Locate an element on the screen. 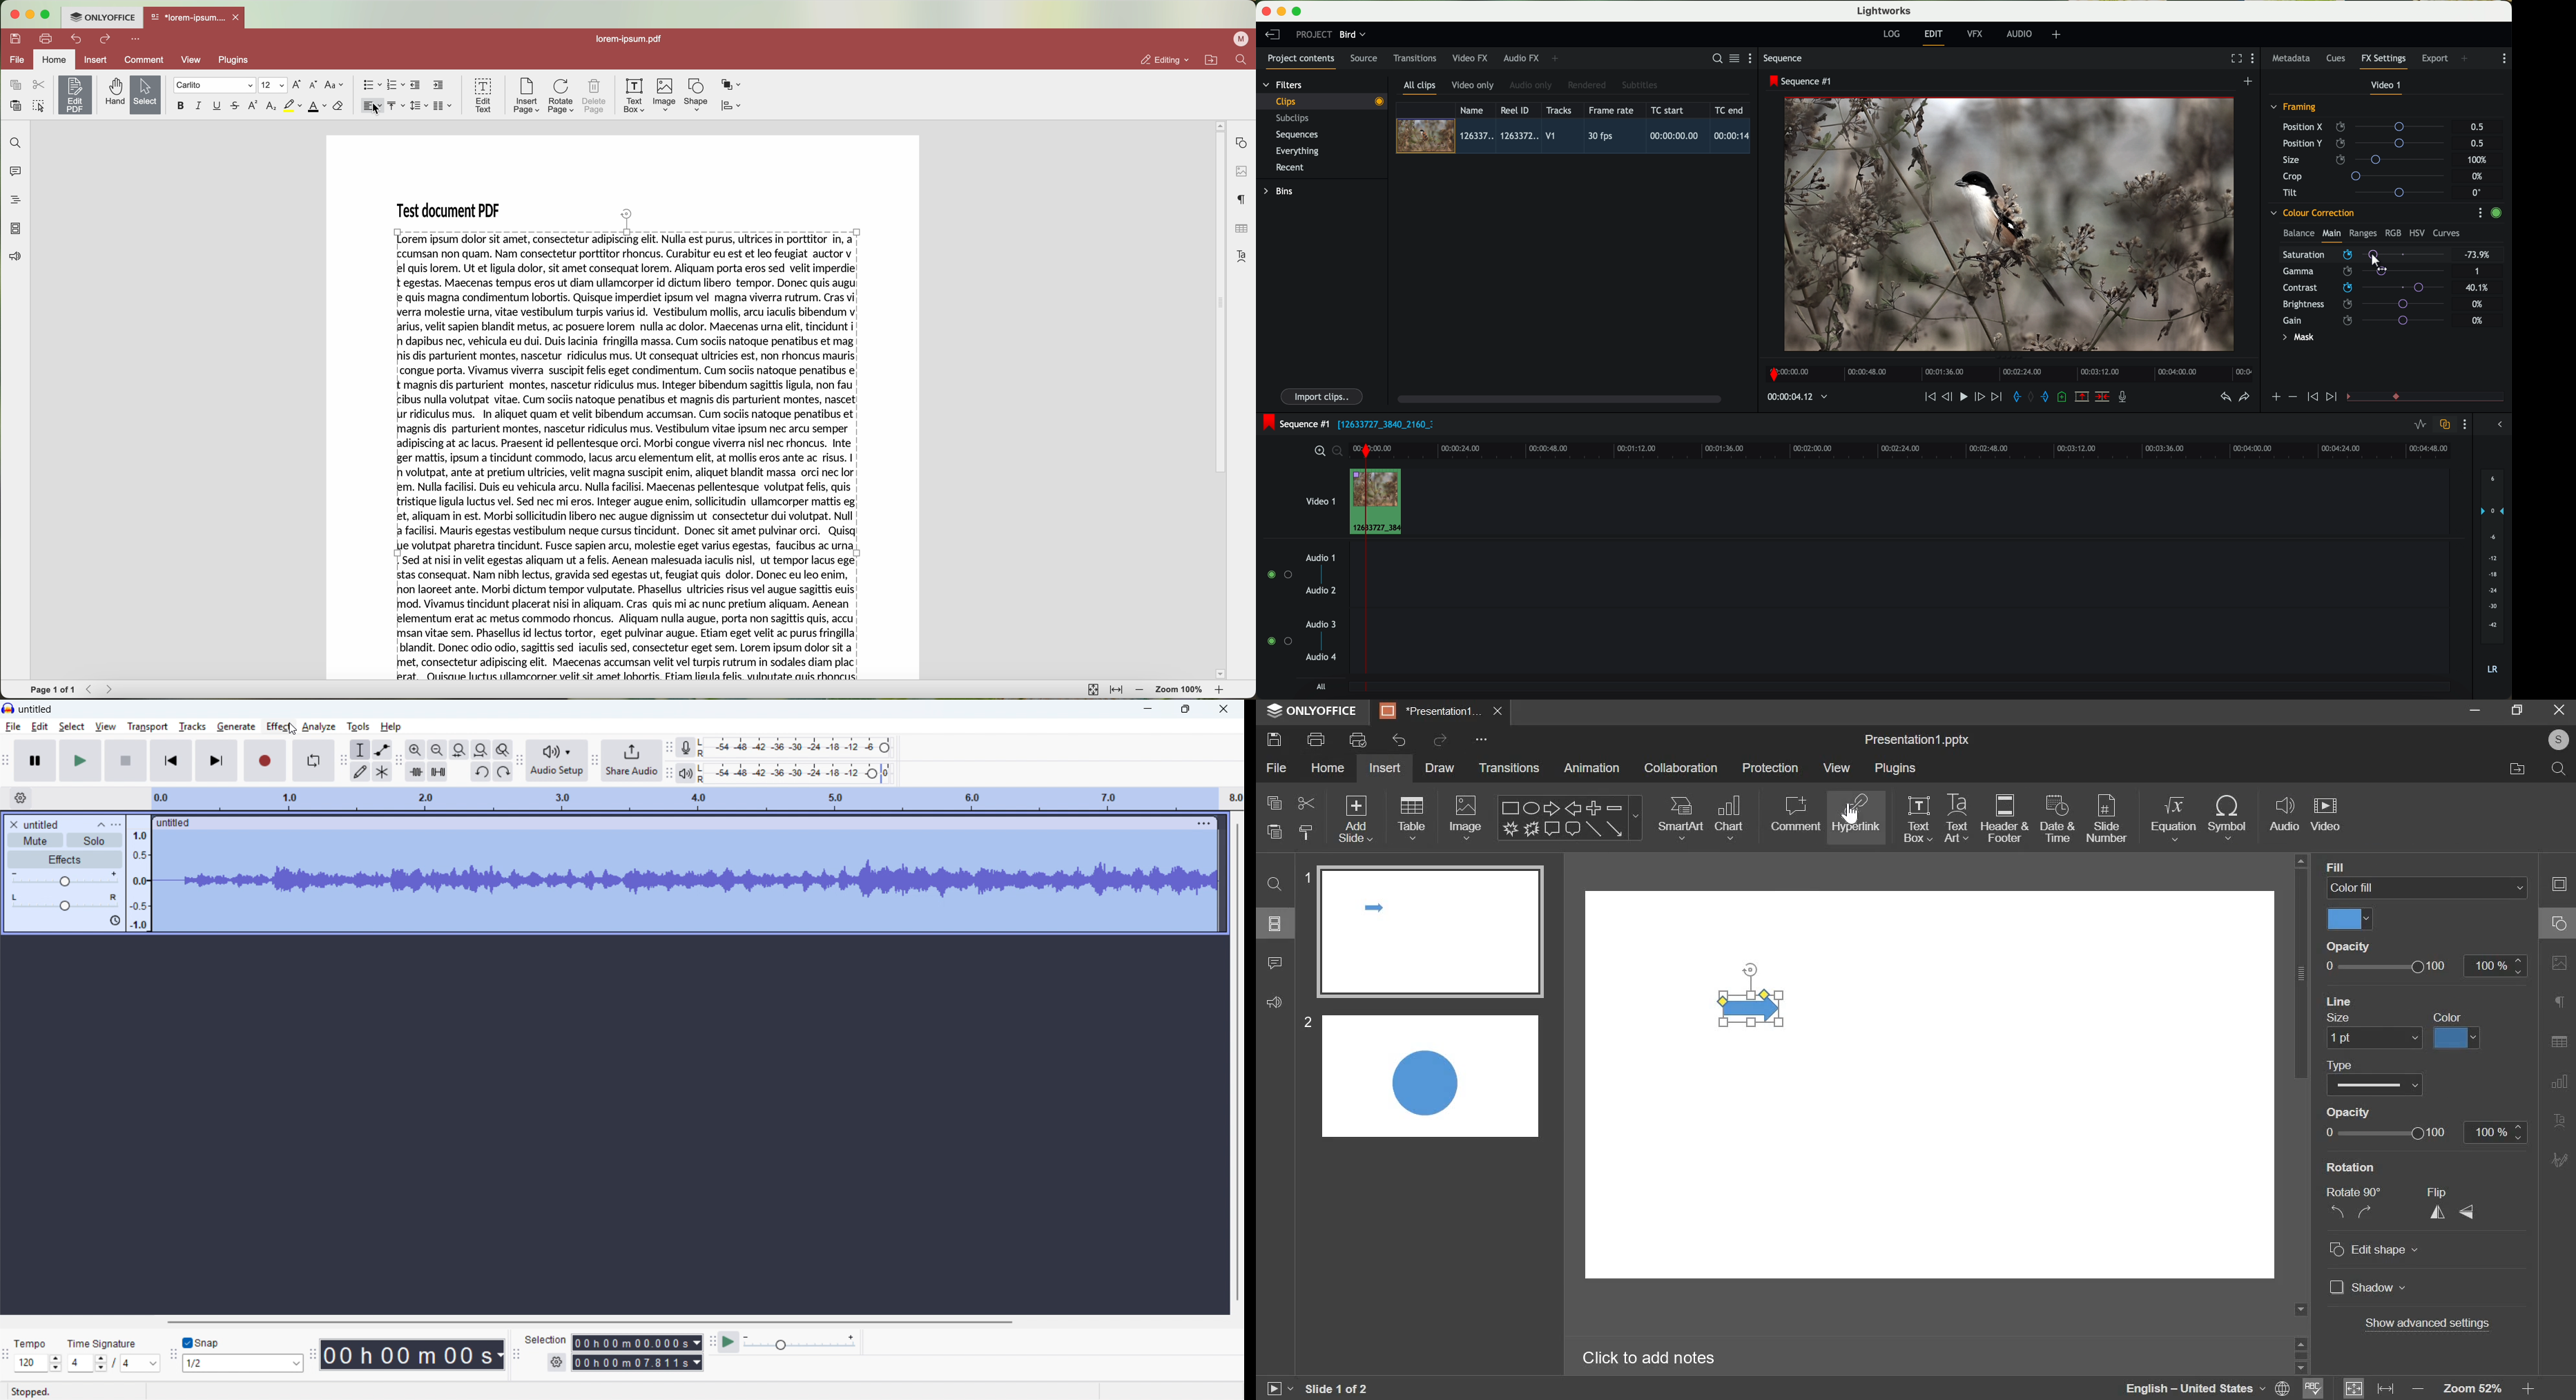  Draw tool  is located at coordinates (360, 772).